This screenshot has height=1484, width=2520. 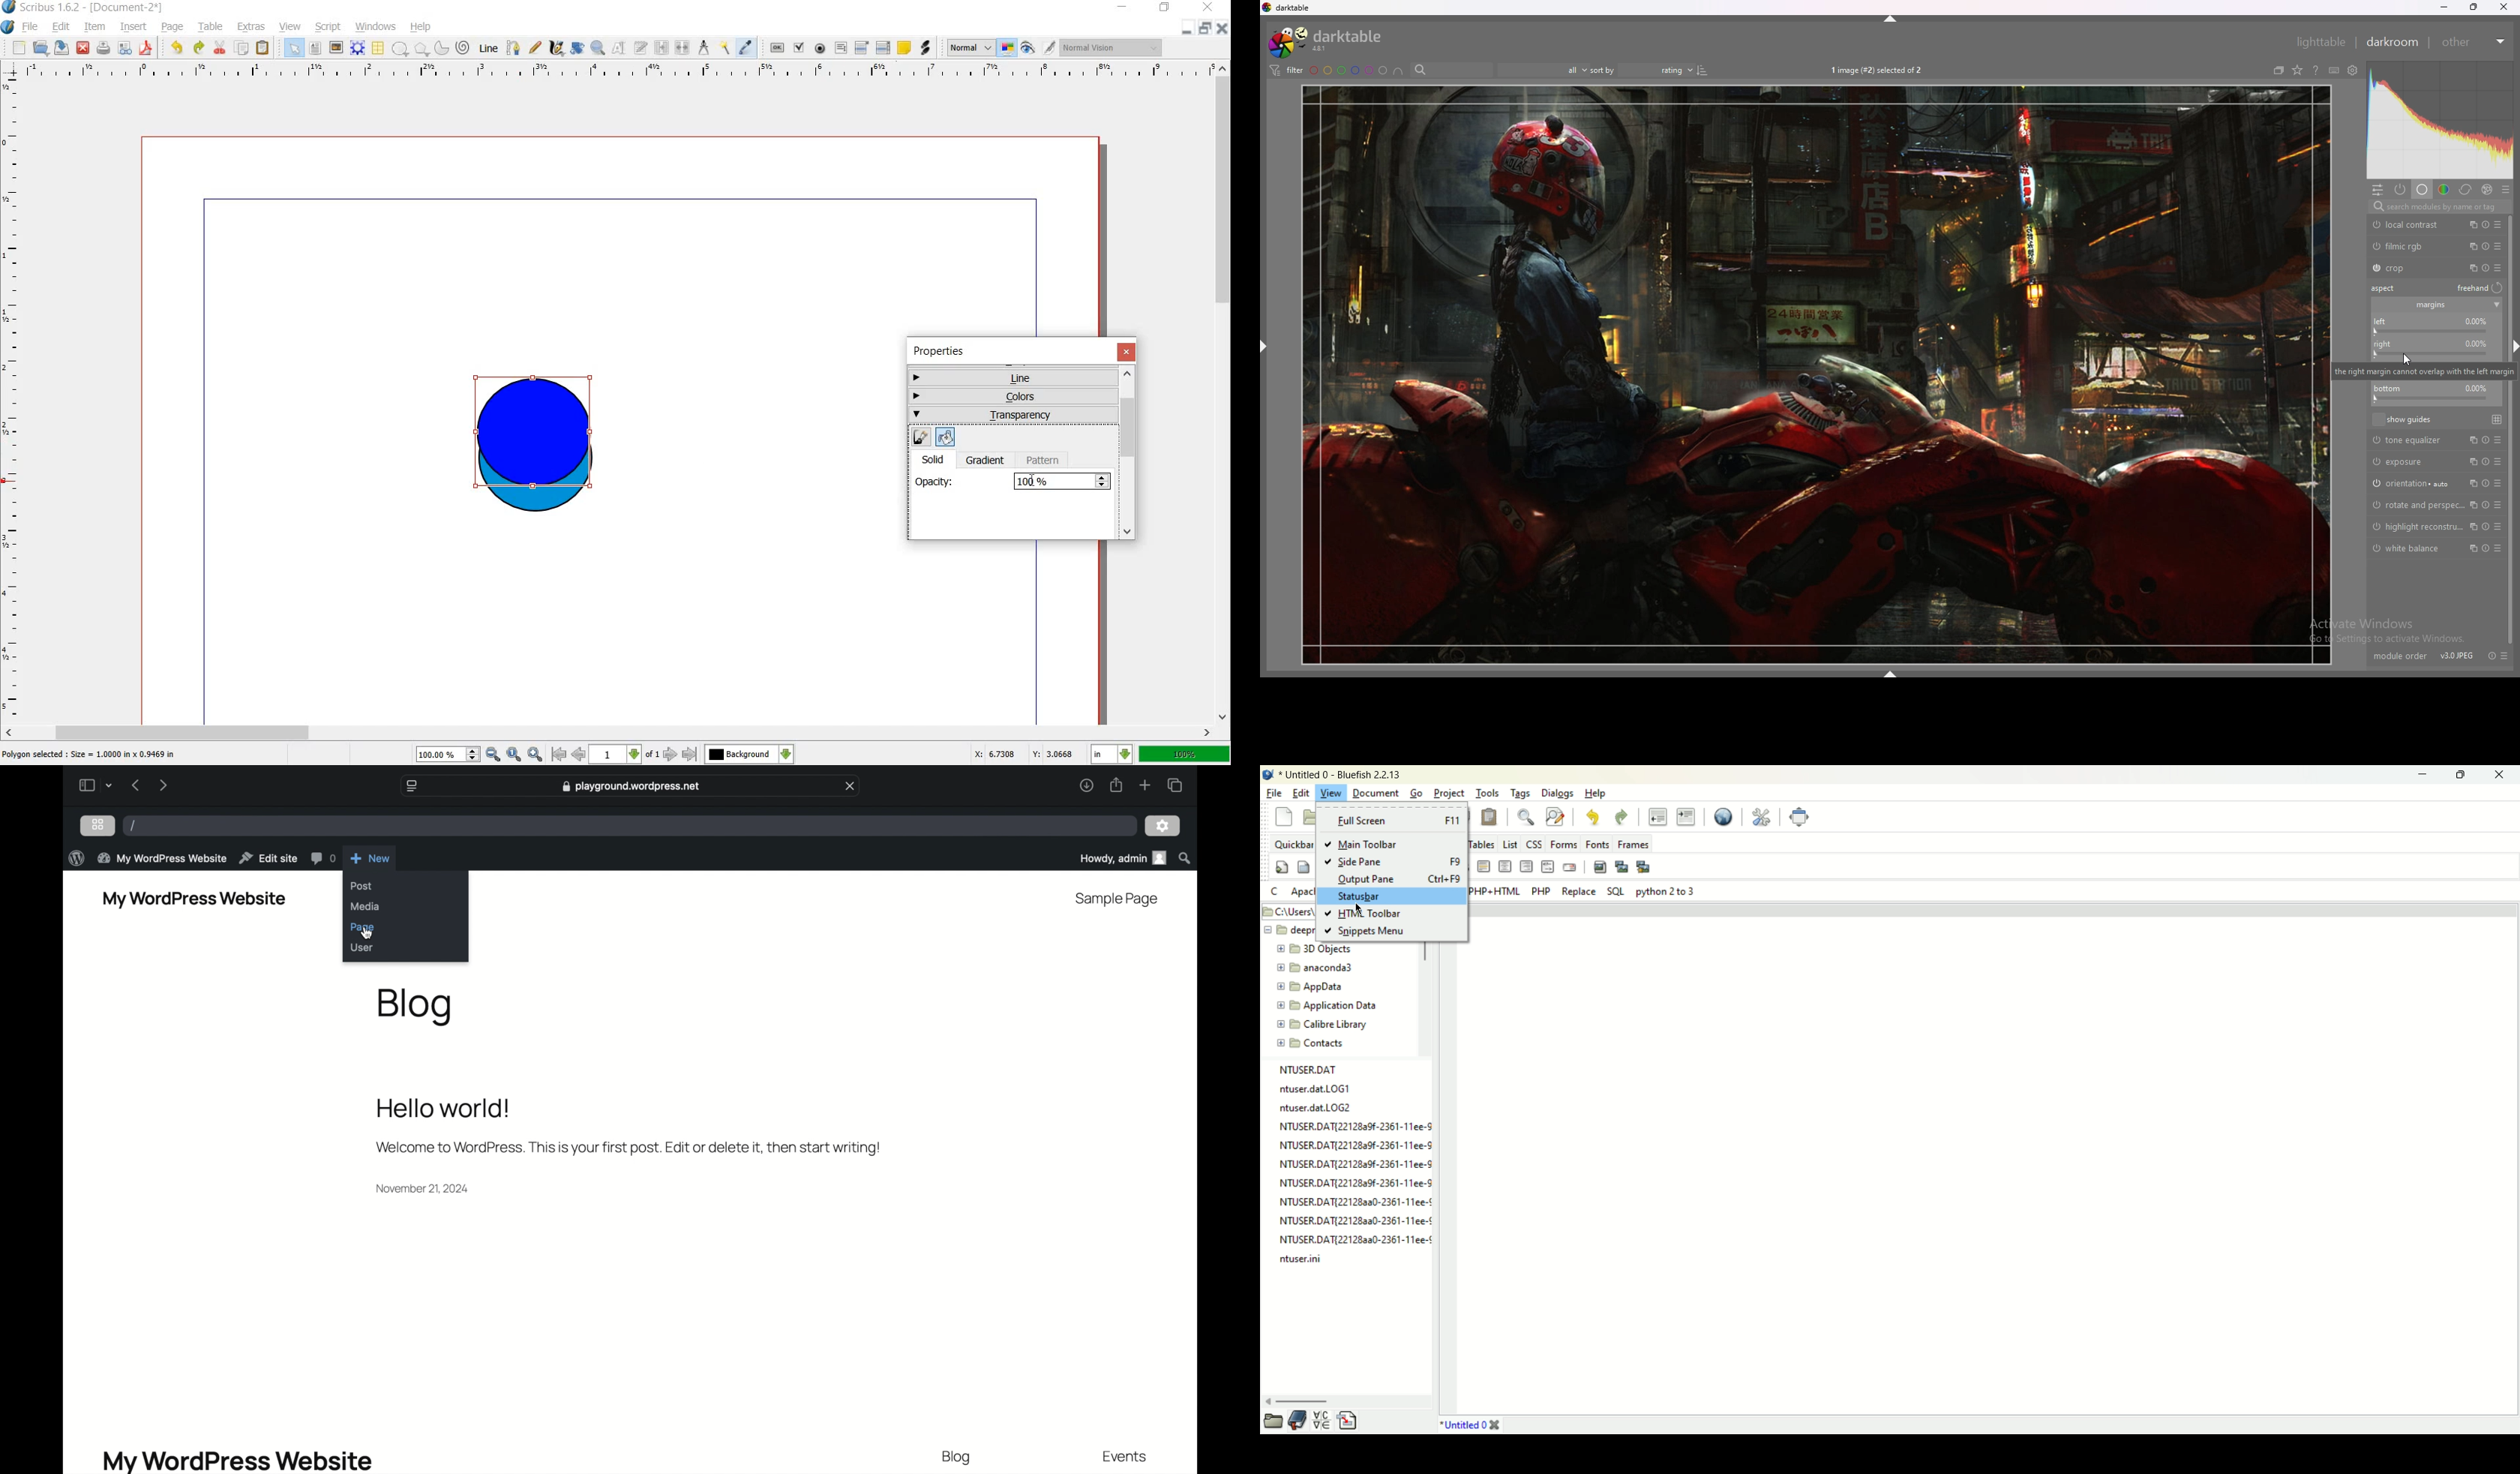 What do you see at coordinates (745, 48) in the screenshot?
I see `eye dropper` at bounding box center [745, 48].